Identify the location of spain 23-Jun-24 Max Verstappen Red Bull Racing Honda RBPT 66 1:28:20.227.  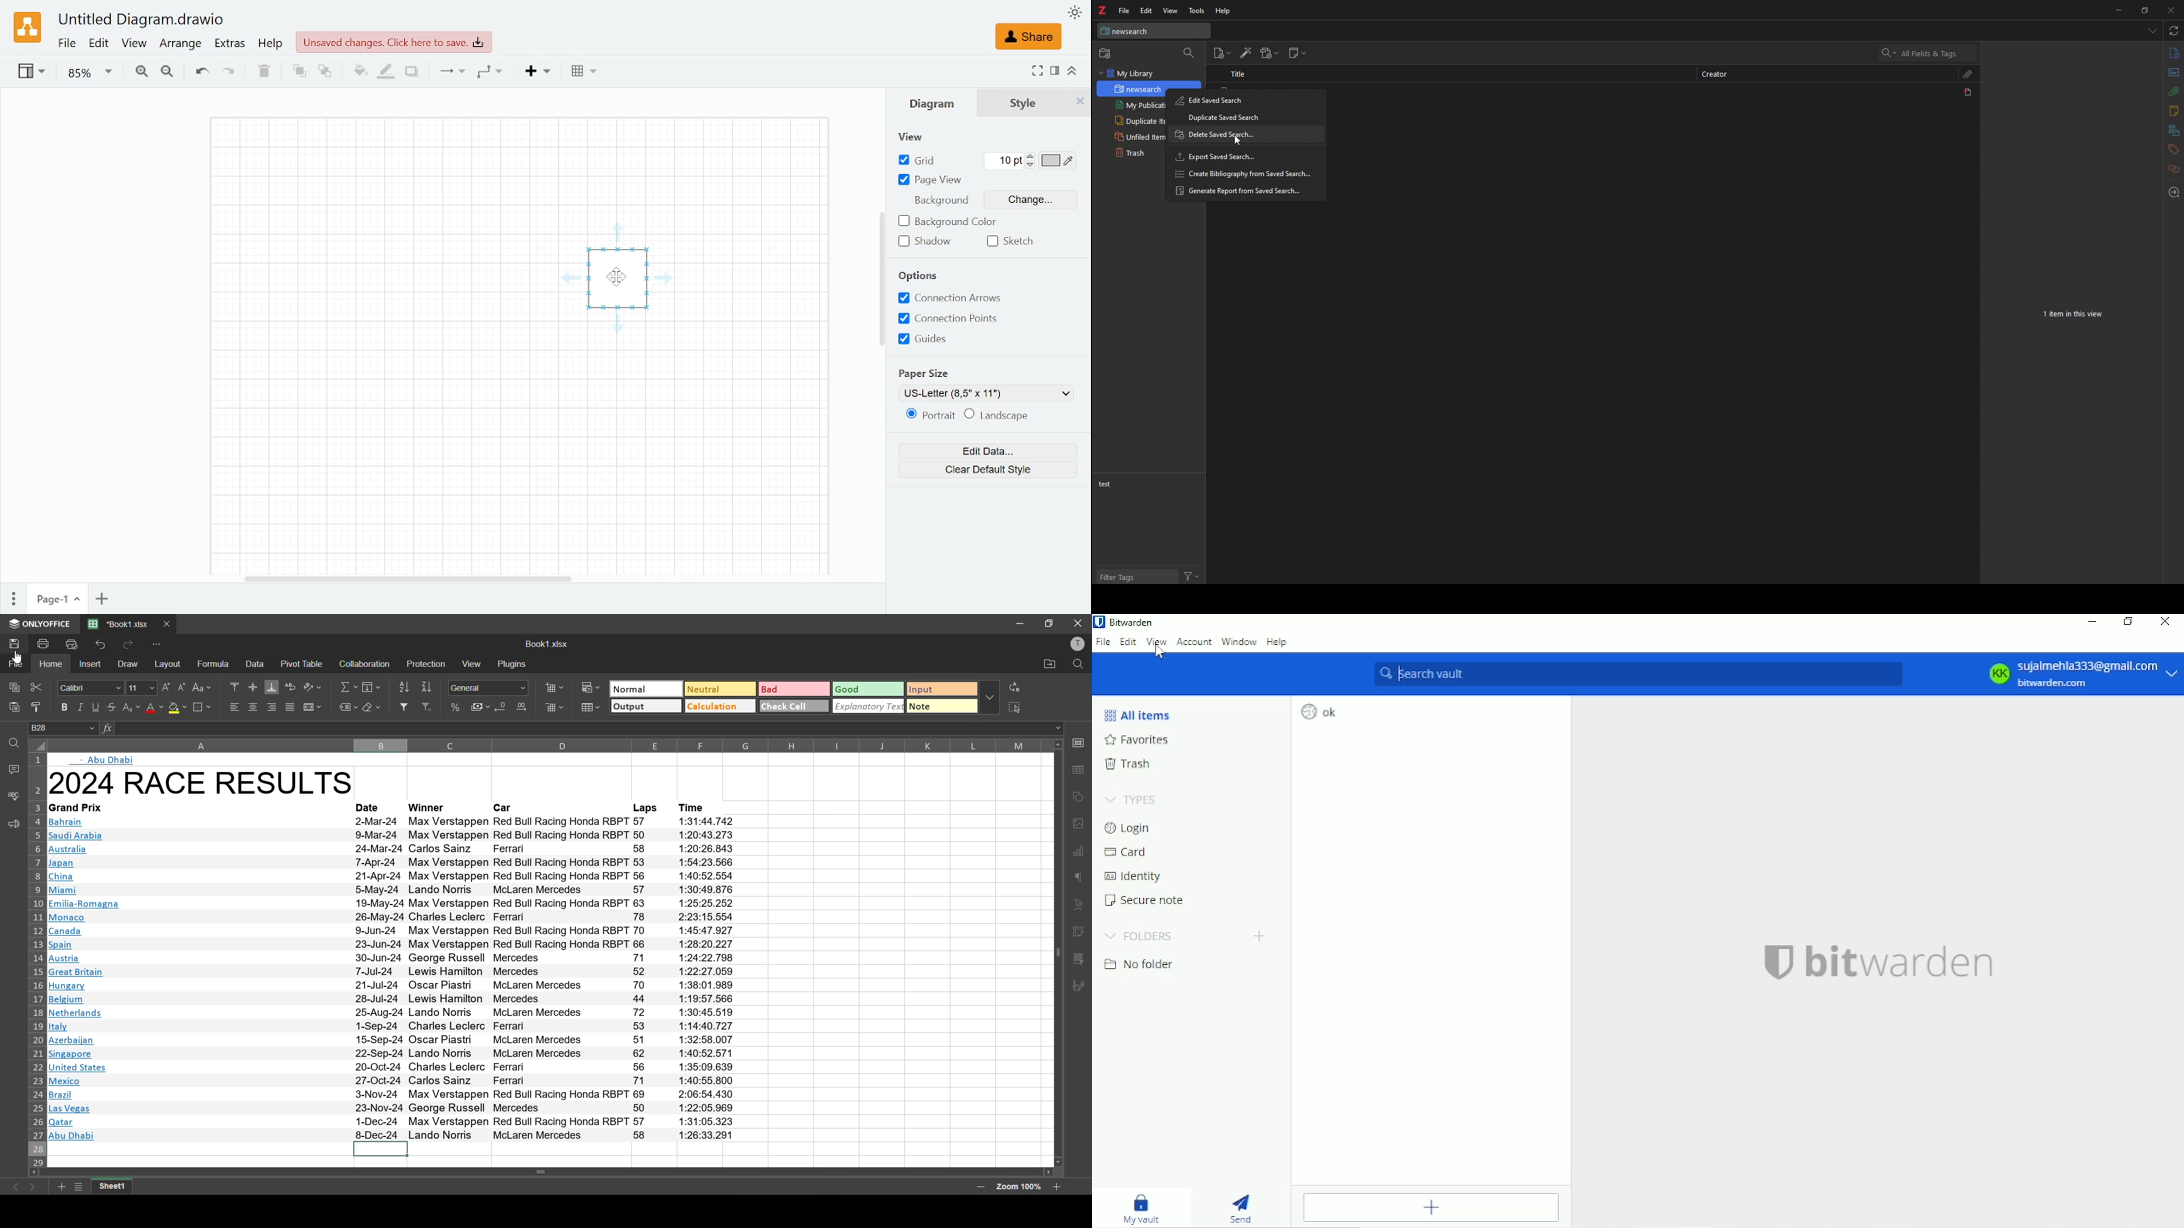
(392, 944).